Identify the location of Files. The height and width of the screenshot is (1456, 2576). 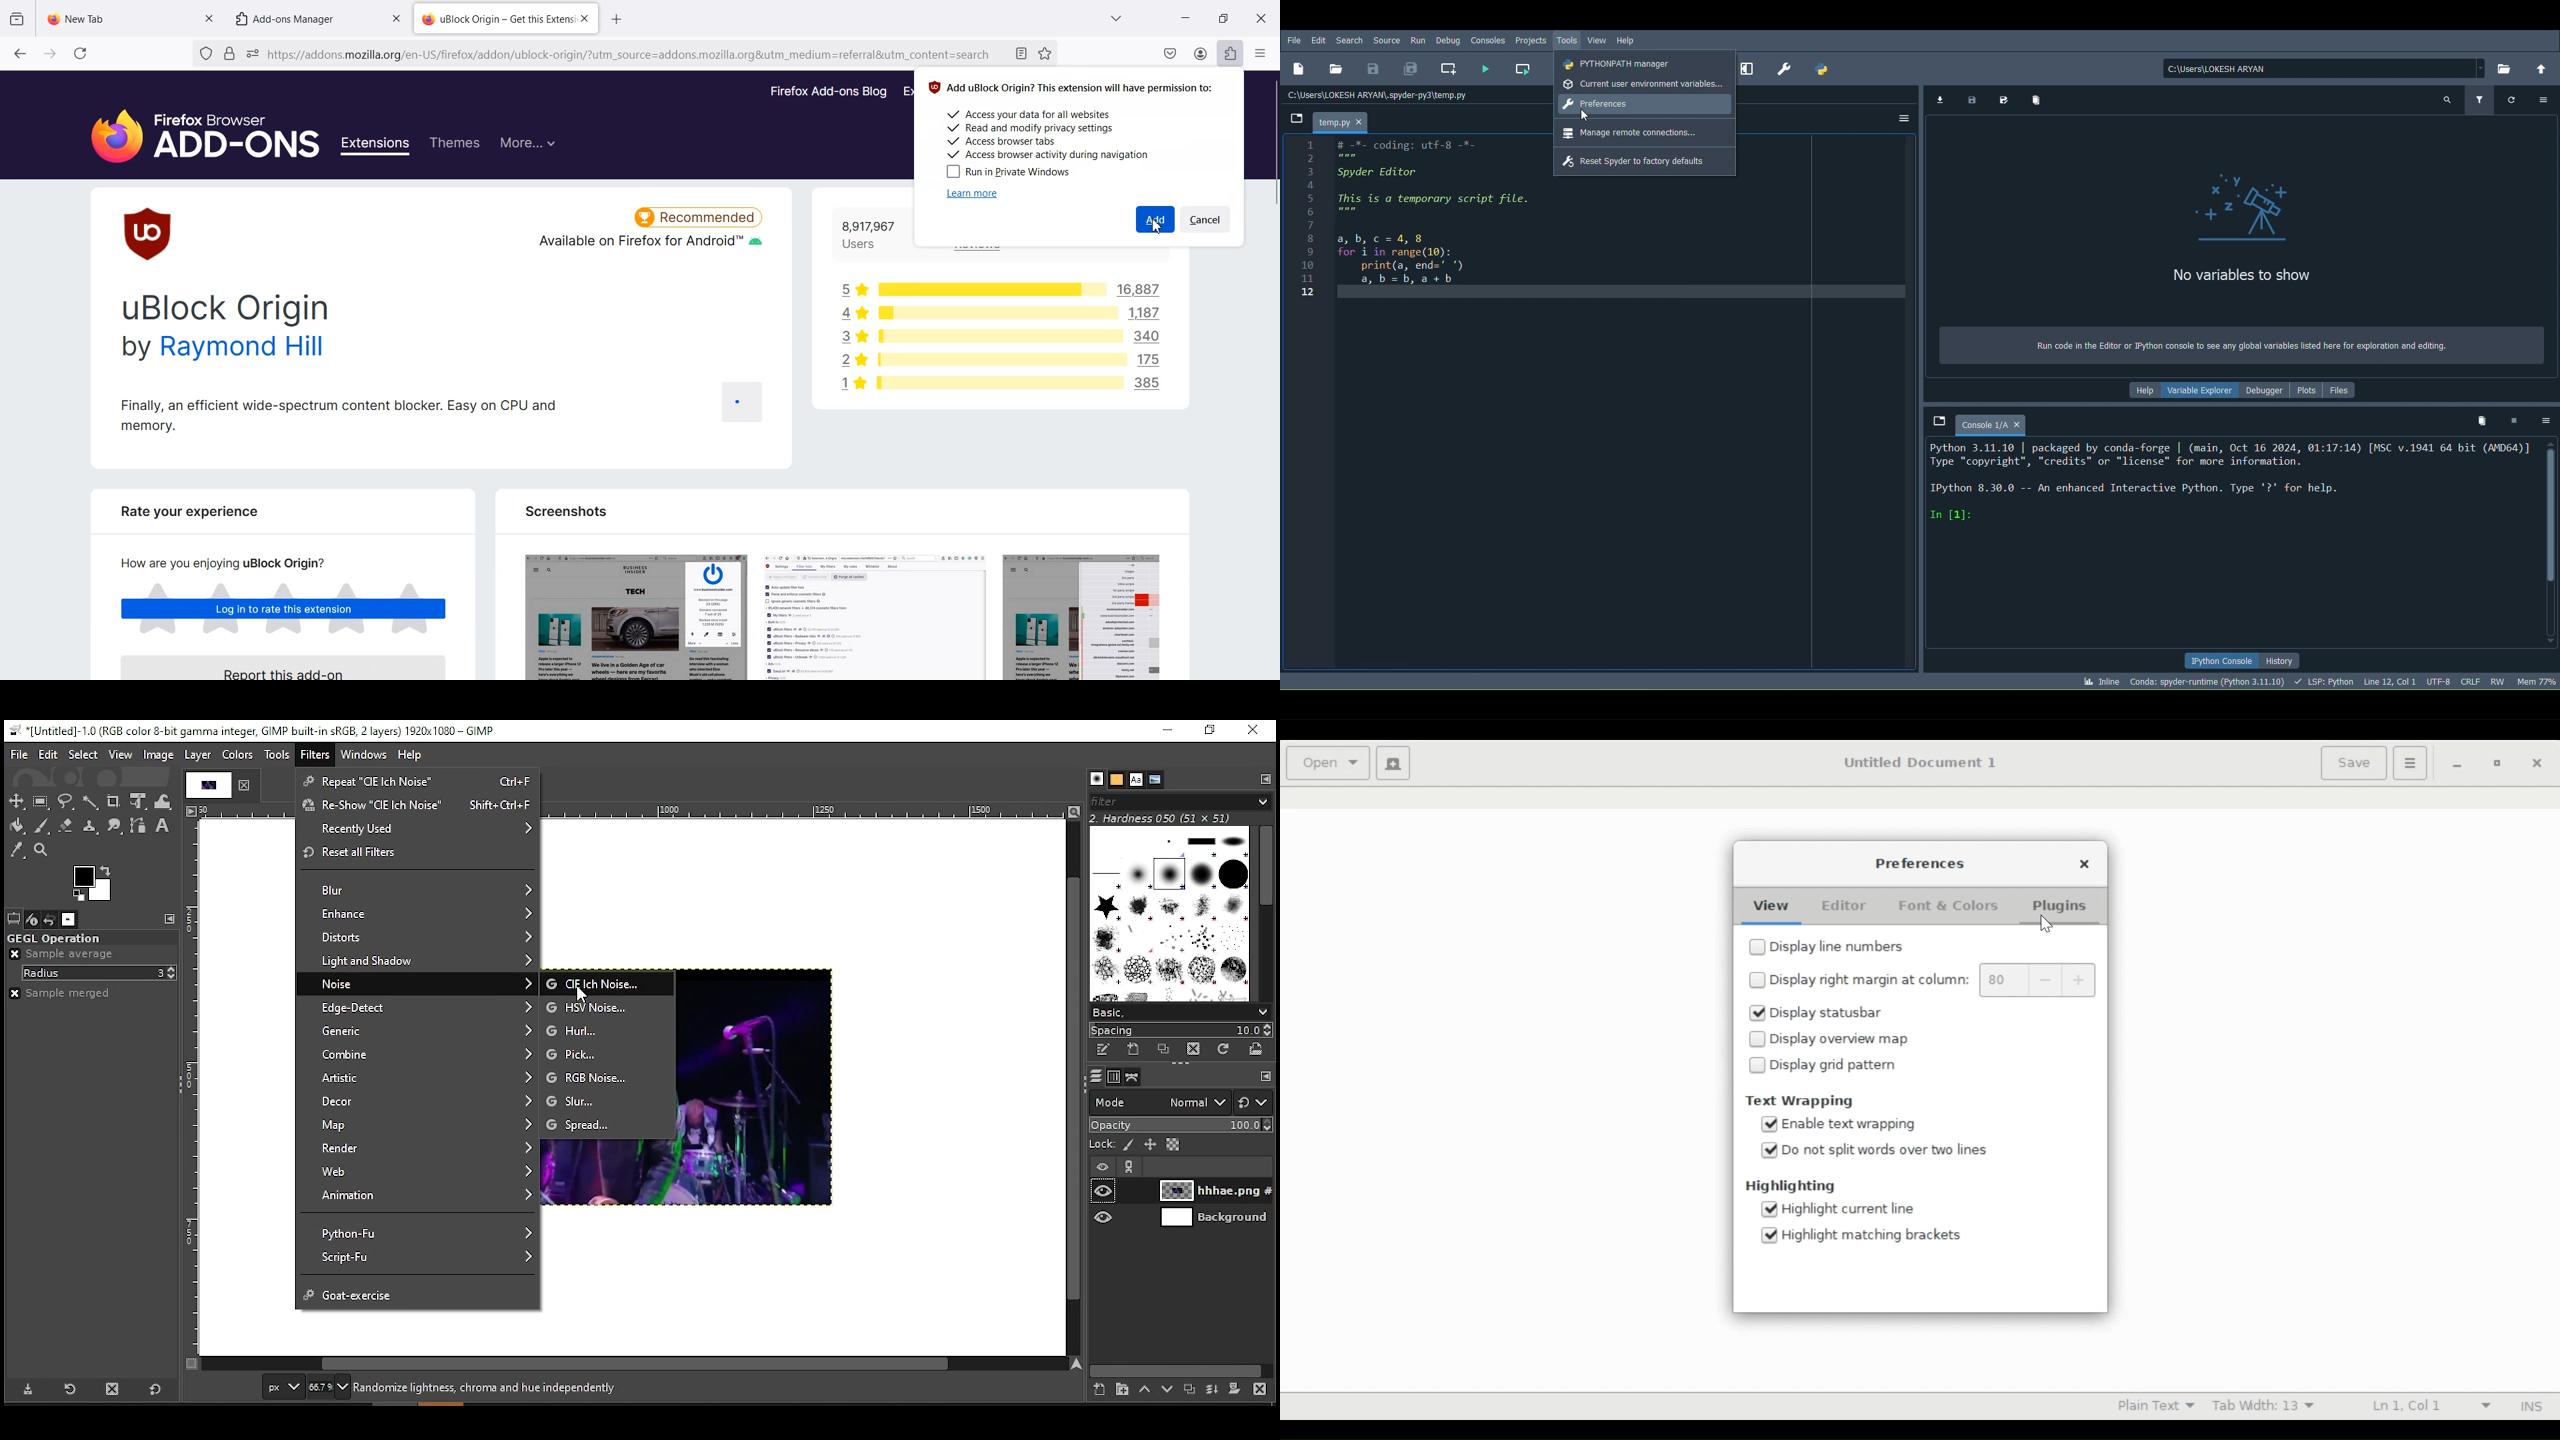
(2342, 393).